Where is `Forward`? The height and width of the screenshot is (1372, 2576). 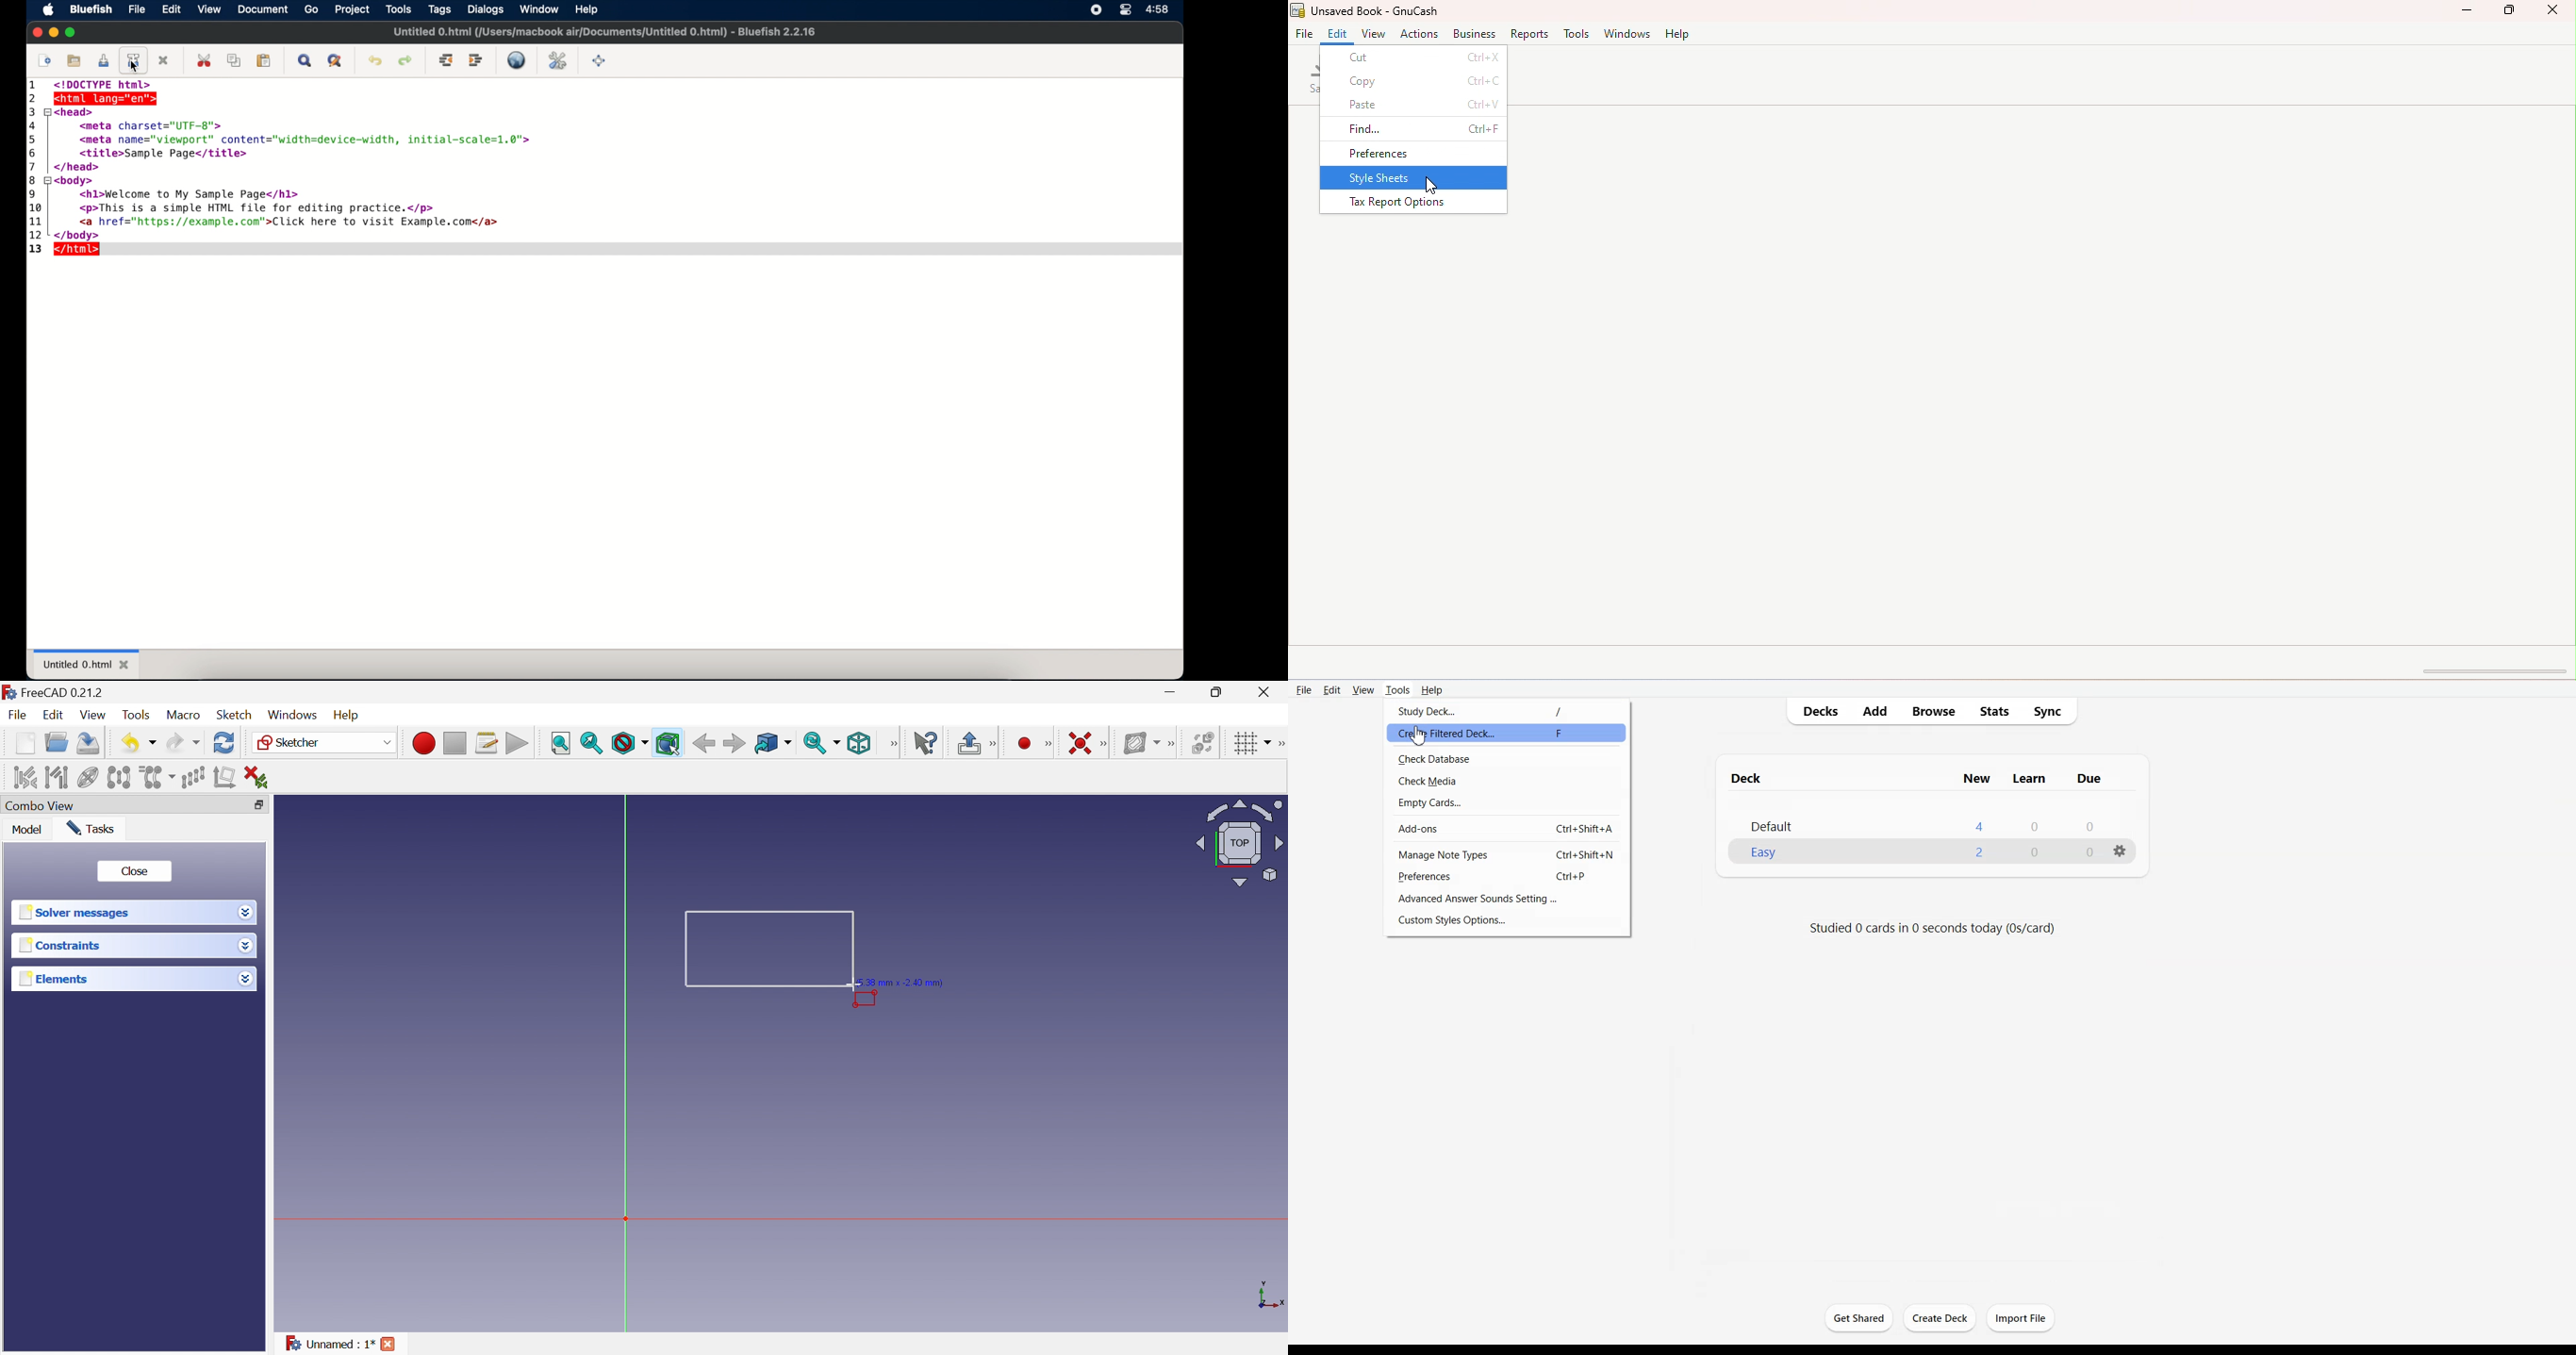
Forward is located at coordinates (734, 744).